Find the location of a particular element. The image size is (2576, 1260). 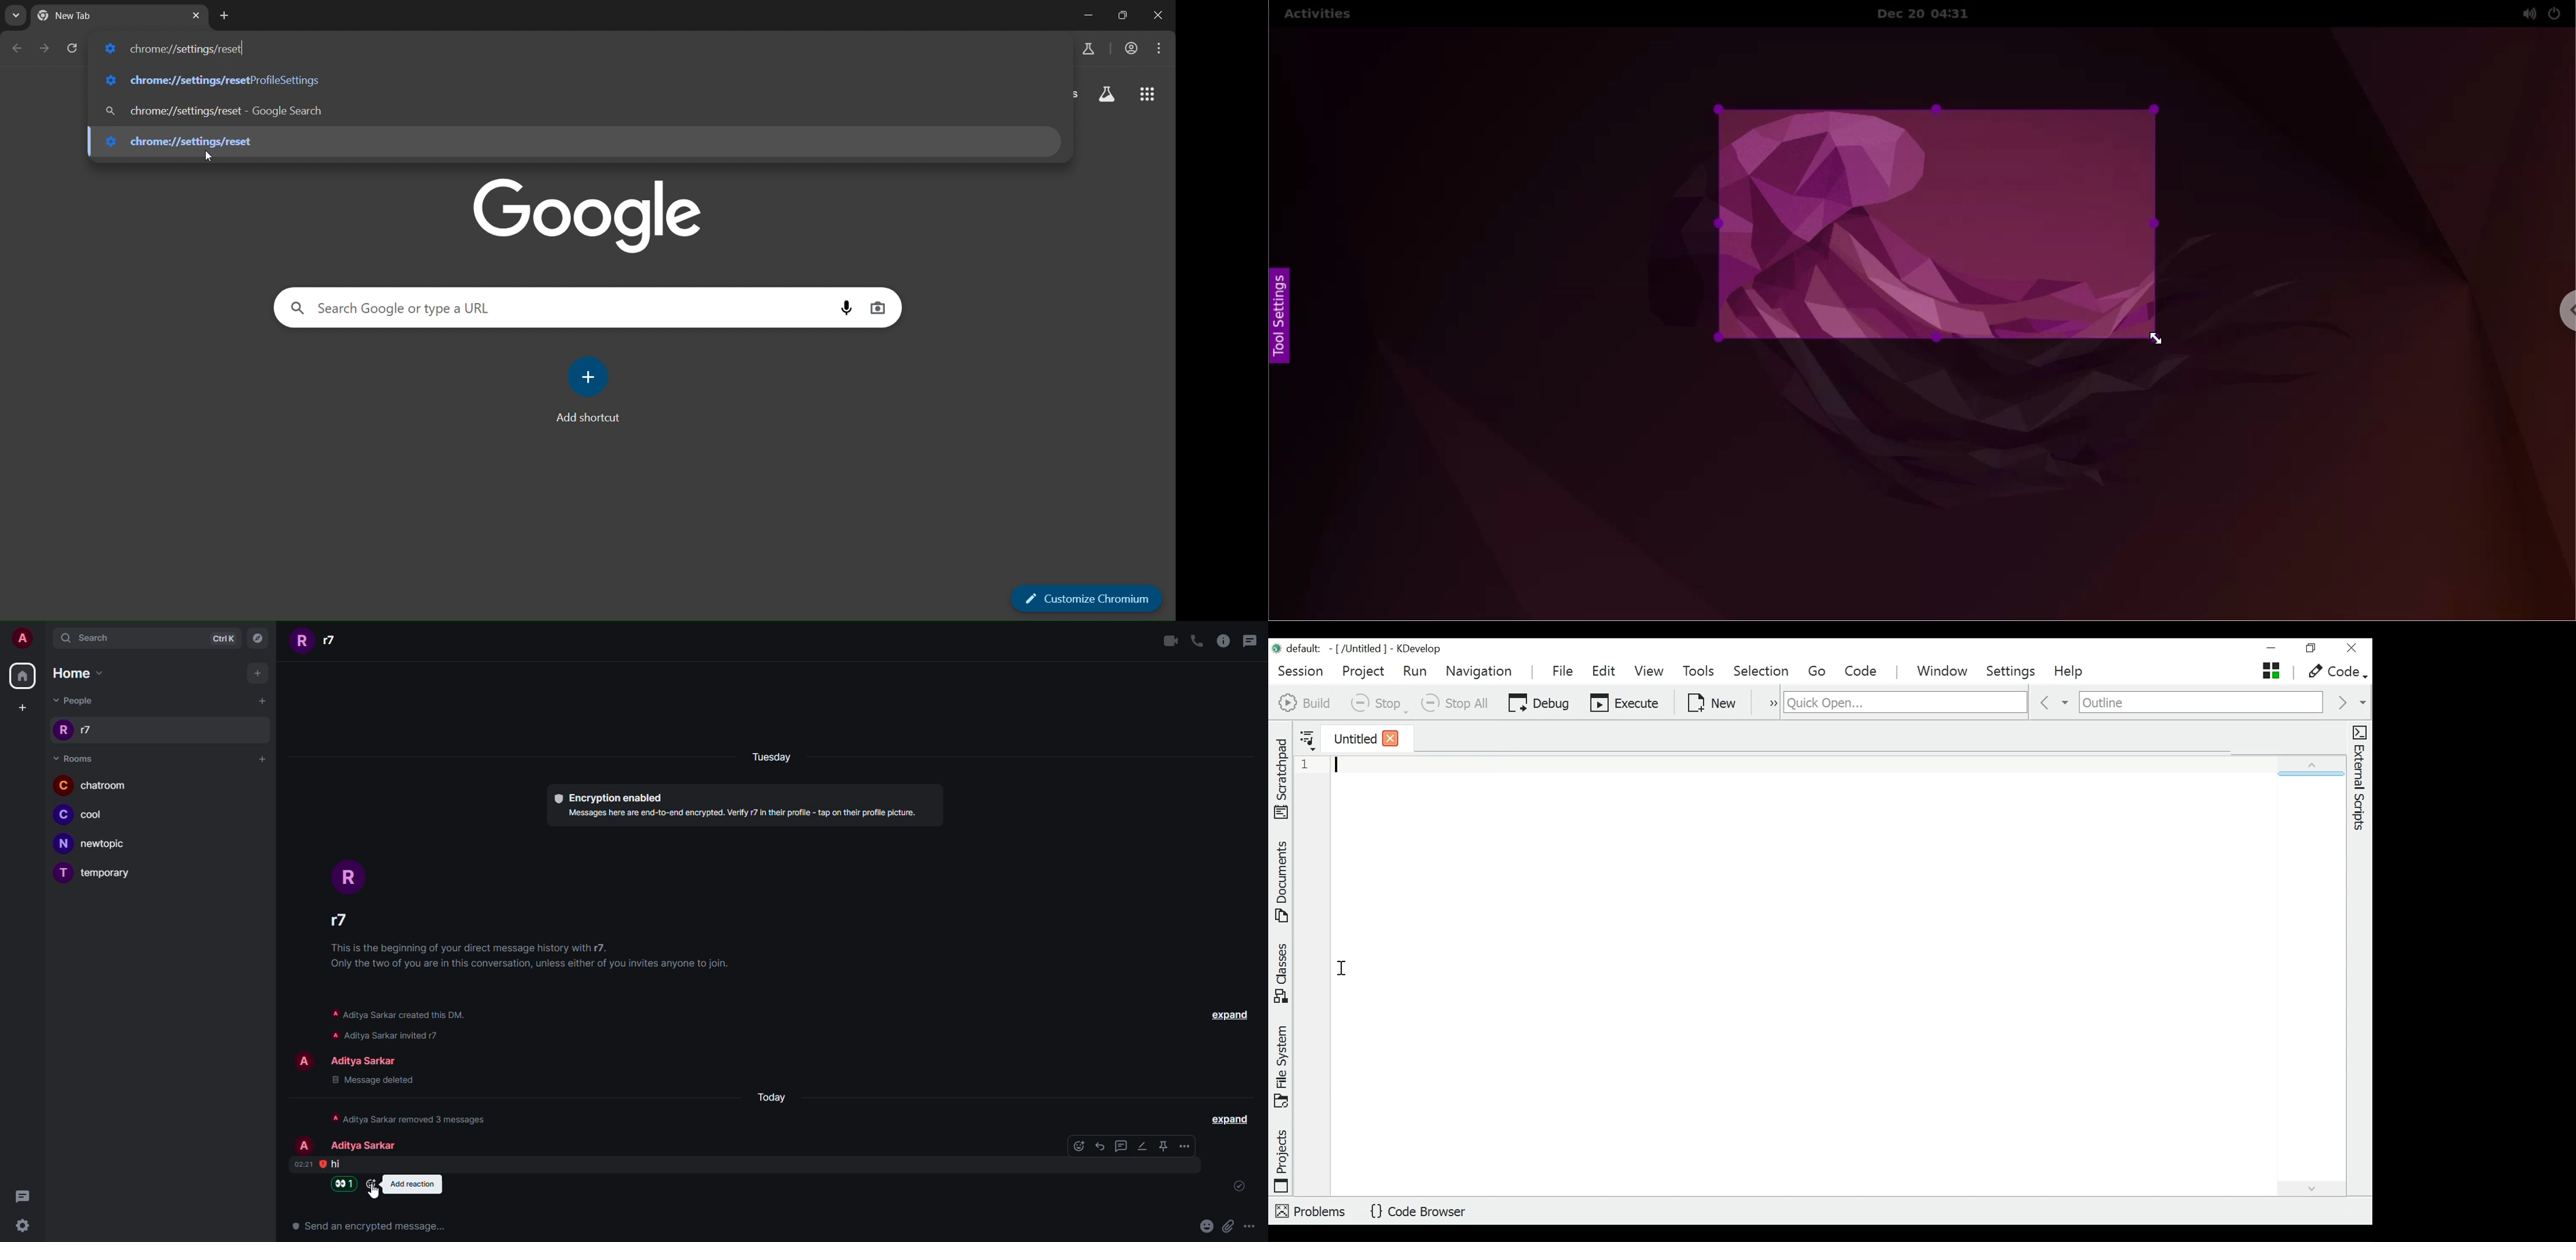

threads is located at coordinates (1254, 639).